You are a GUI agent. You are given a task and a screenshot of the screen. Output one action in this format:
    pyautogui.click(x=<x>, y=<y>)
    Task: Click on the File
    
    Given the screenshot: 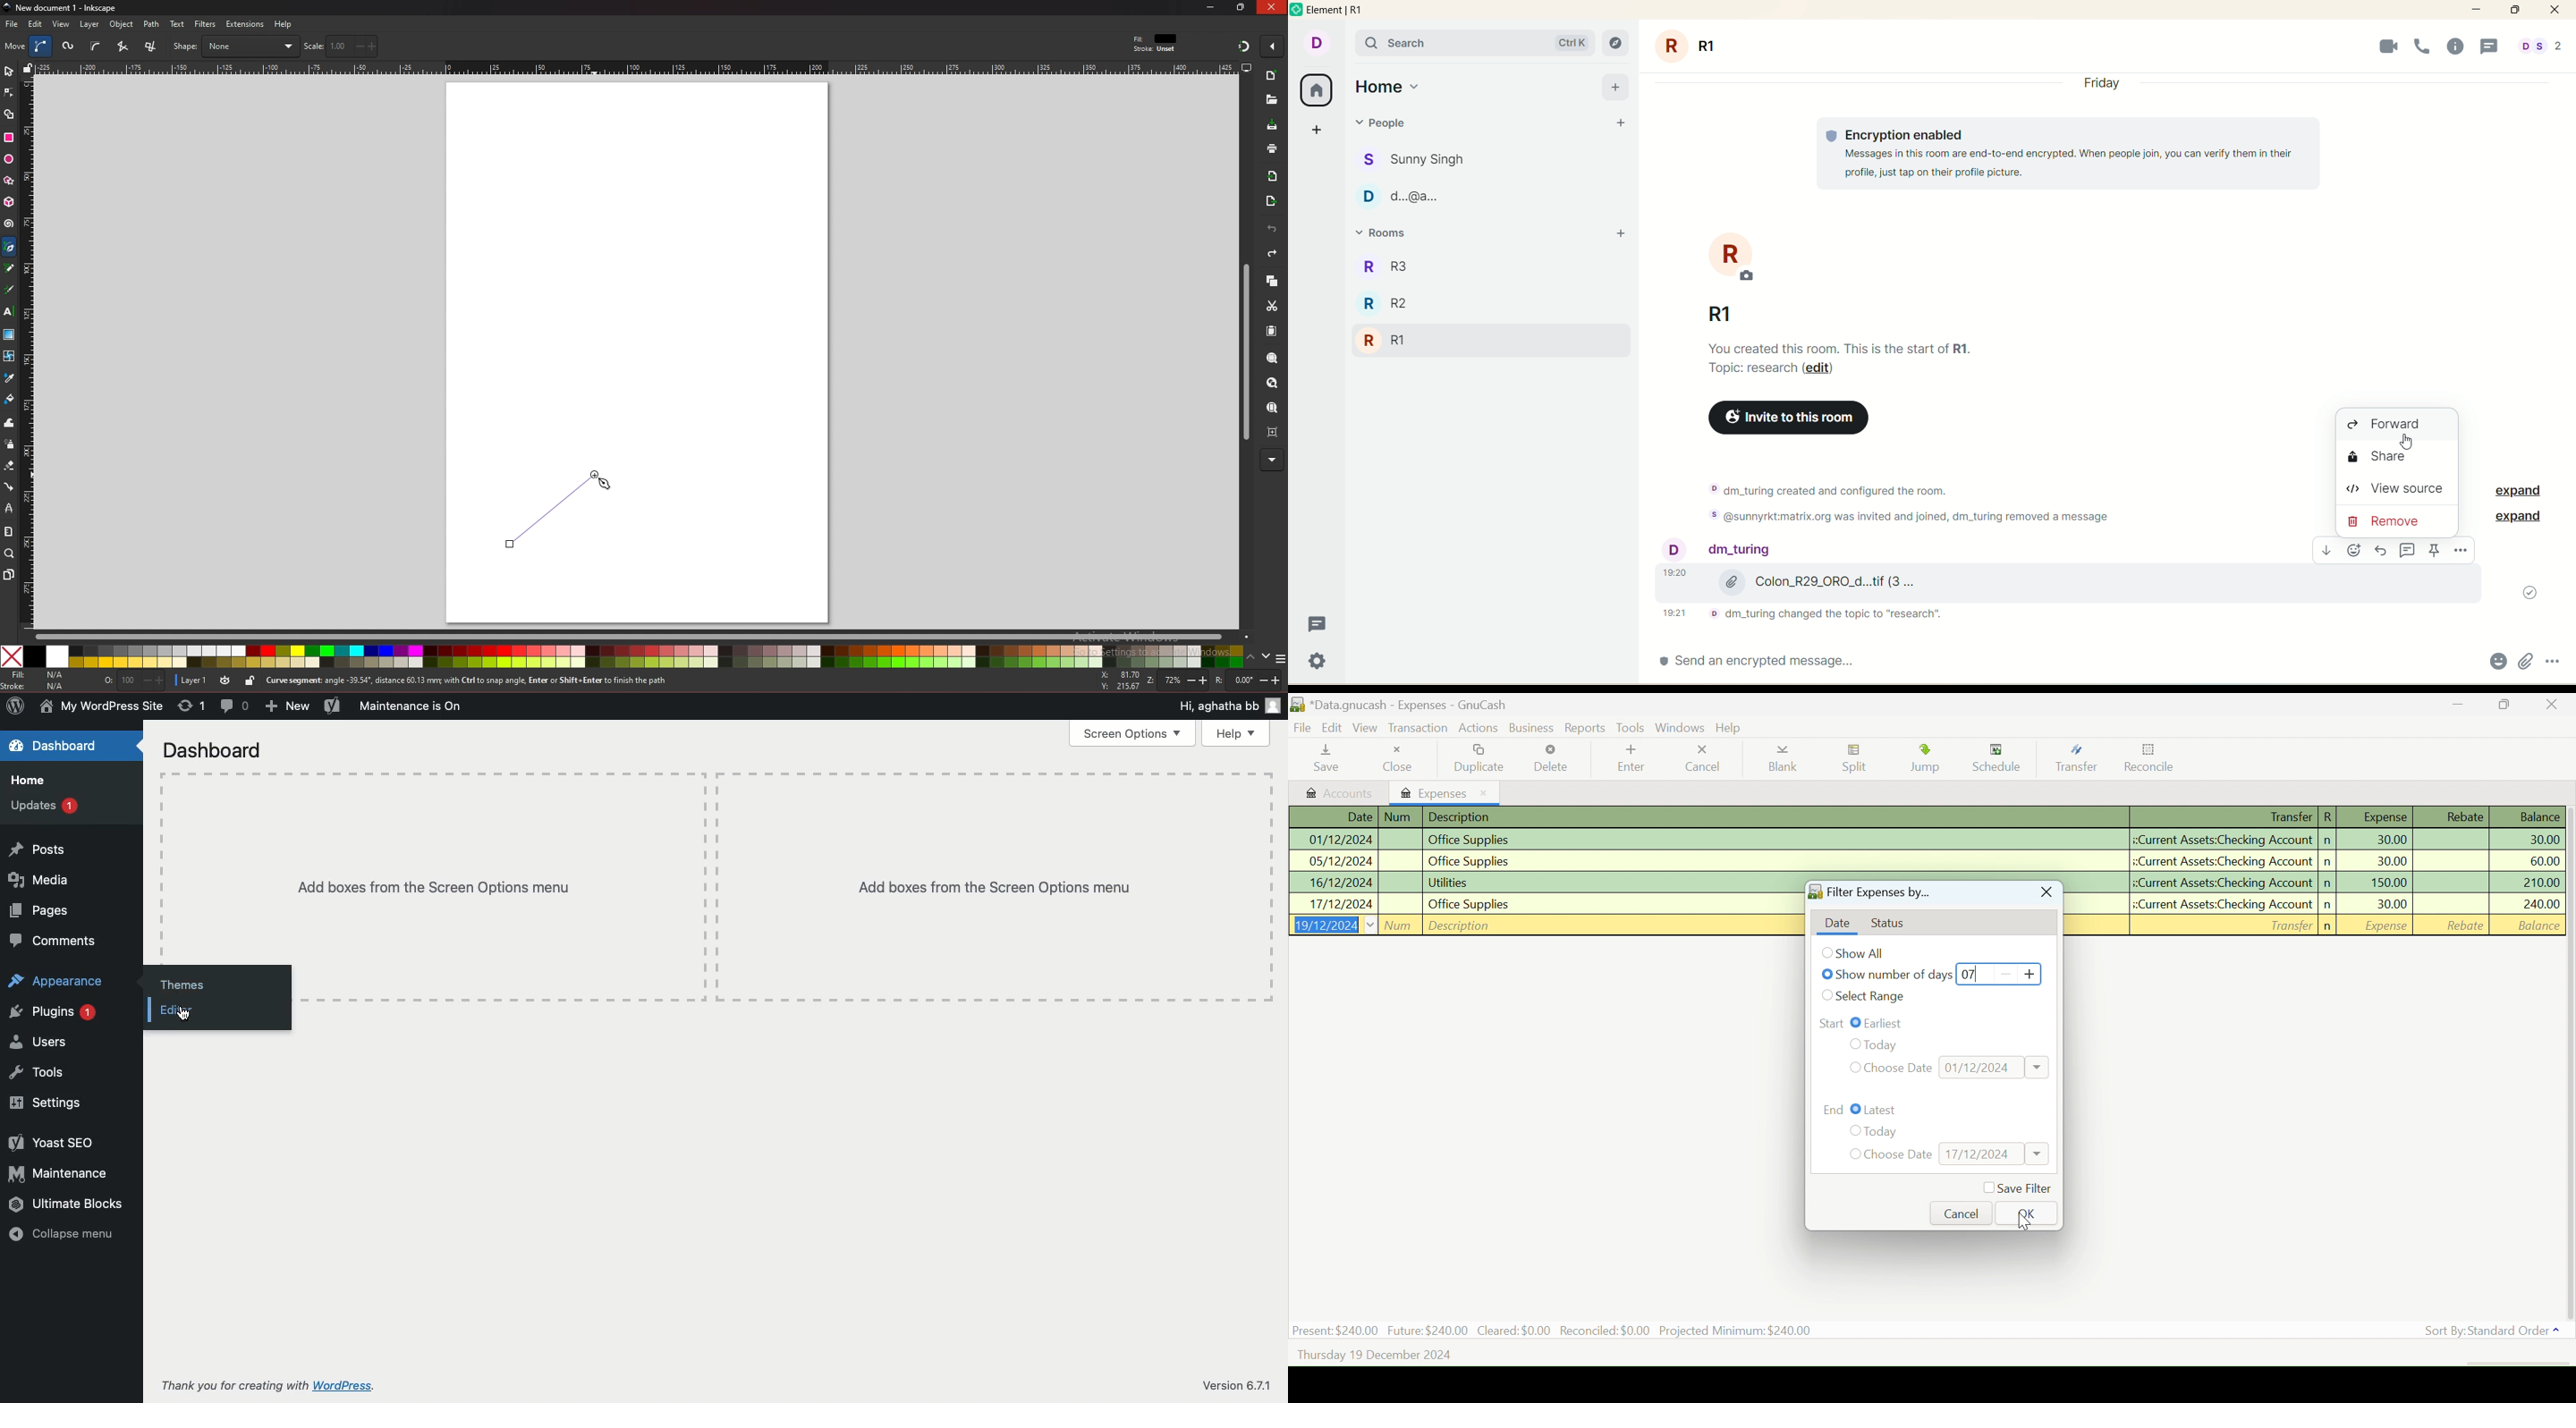 What is the action you would take?
    pyautogui.click(x=1301, y=729)
    